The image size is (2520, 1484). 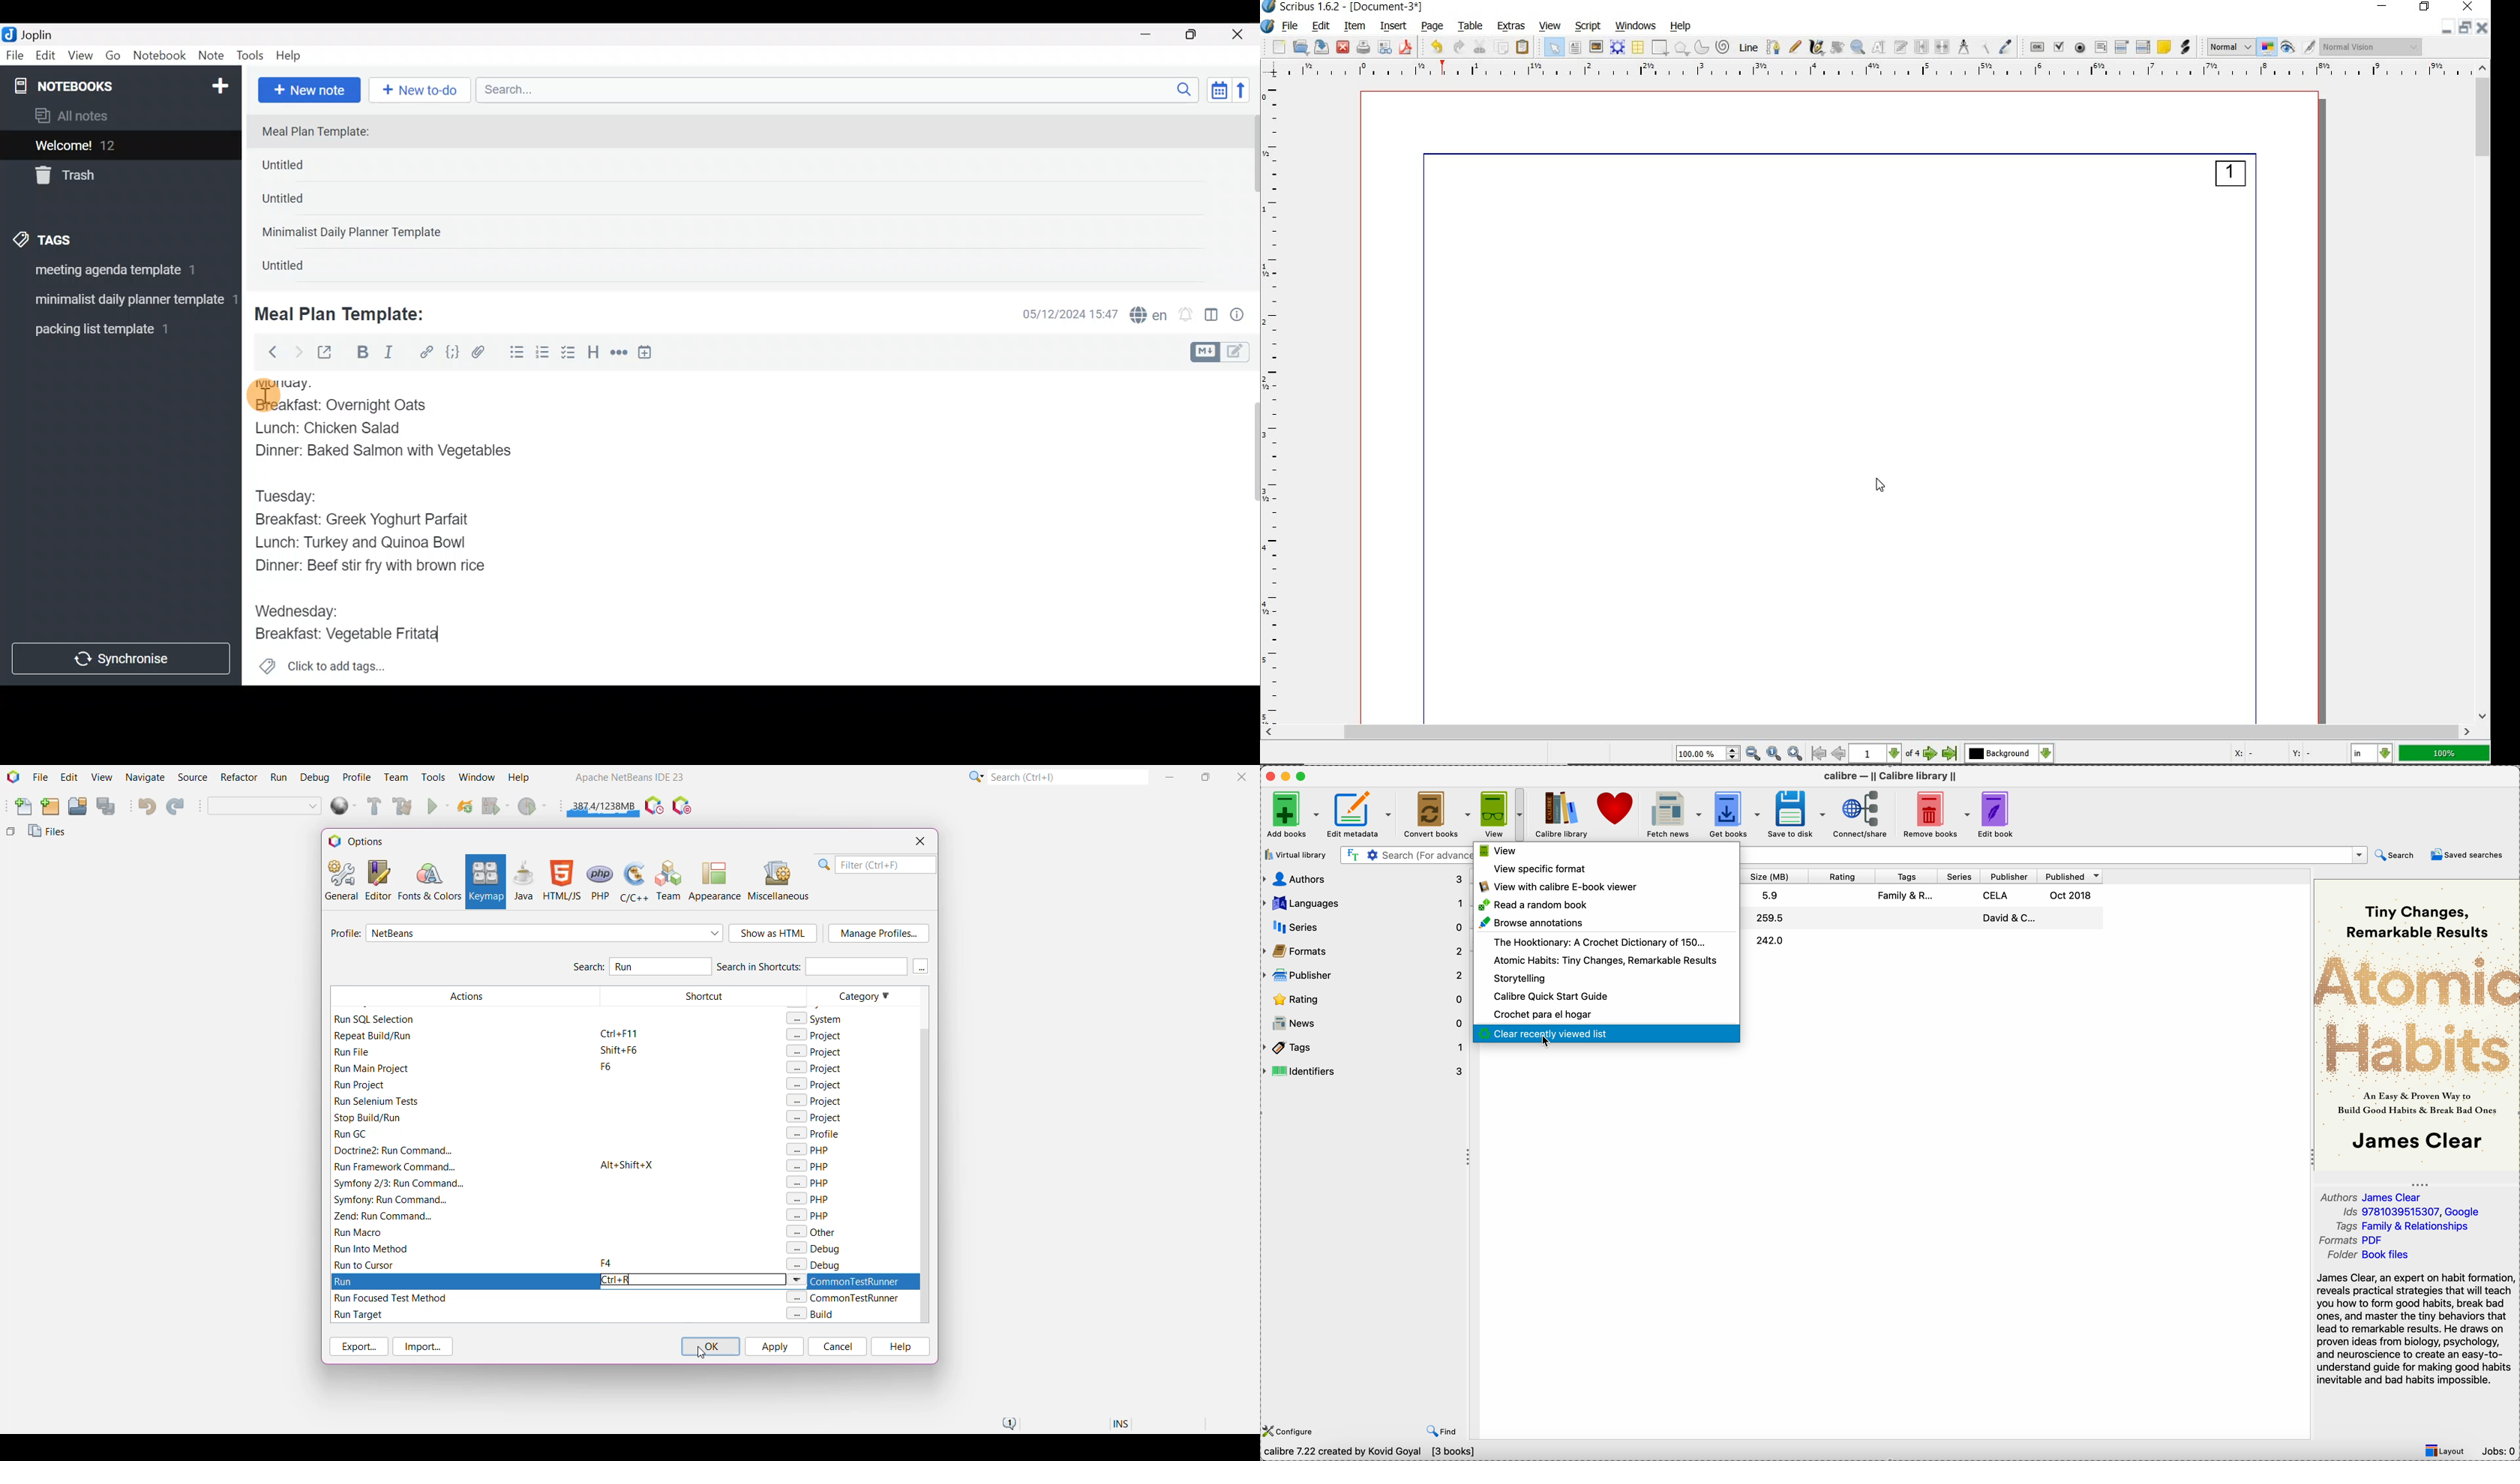 What do you see at coordinates (1795, 47) in the screenshot?
I see `freehand line` at bounding box center [1795, 47].